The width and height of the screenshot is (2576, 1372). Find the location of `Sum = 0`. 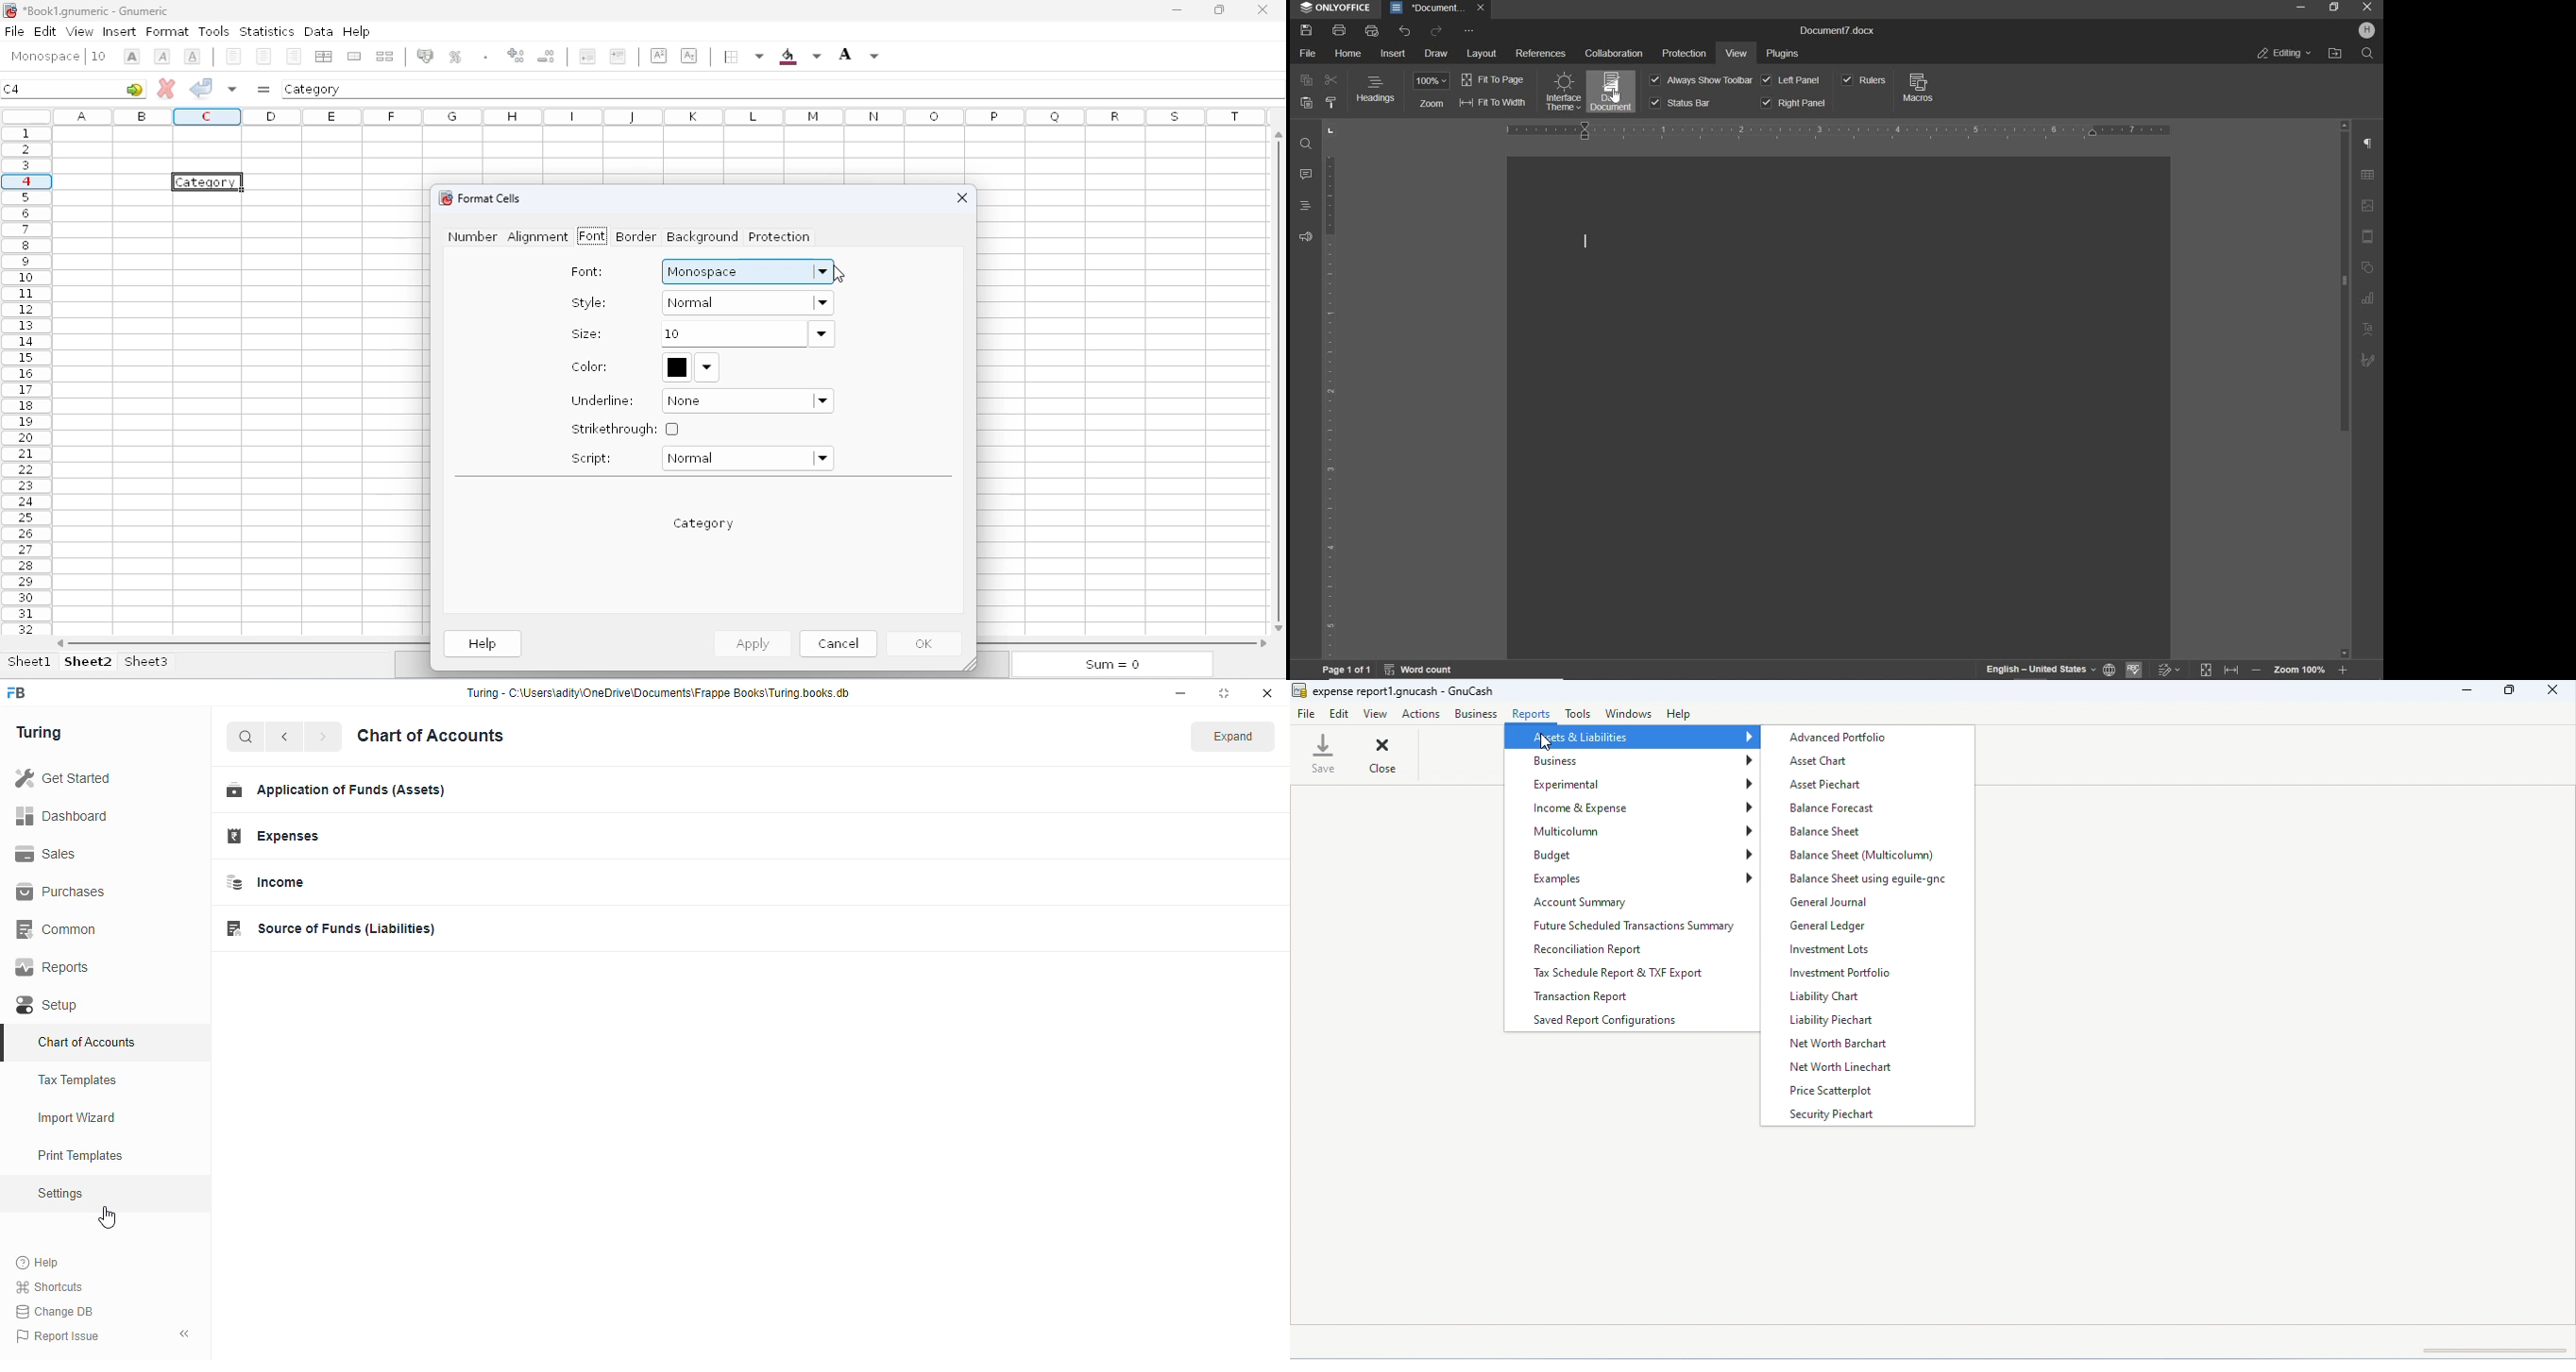

Sum = 0 is located at coordinates (1108, 666).